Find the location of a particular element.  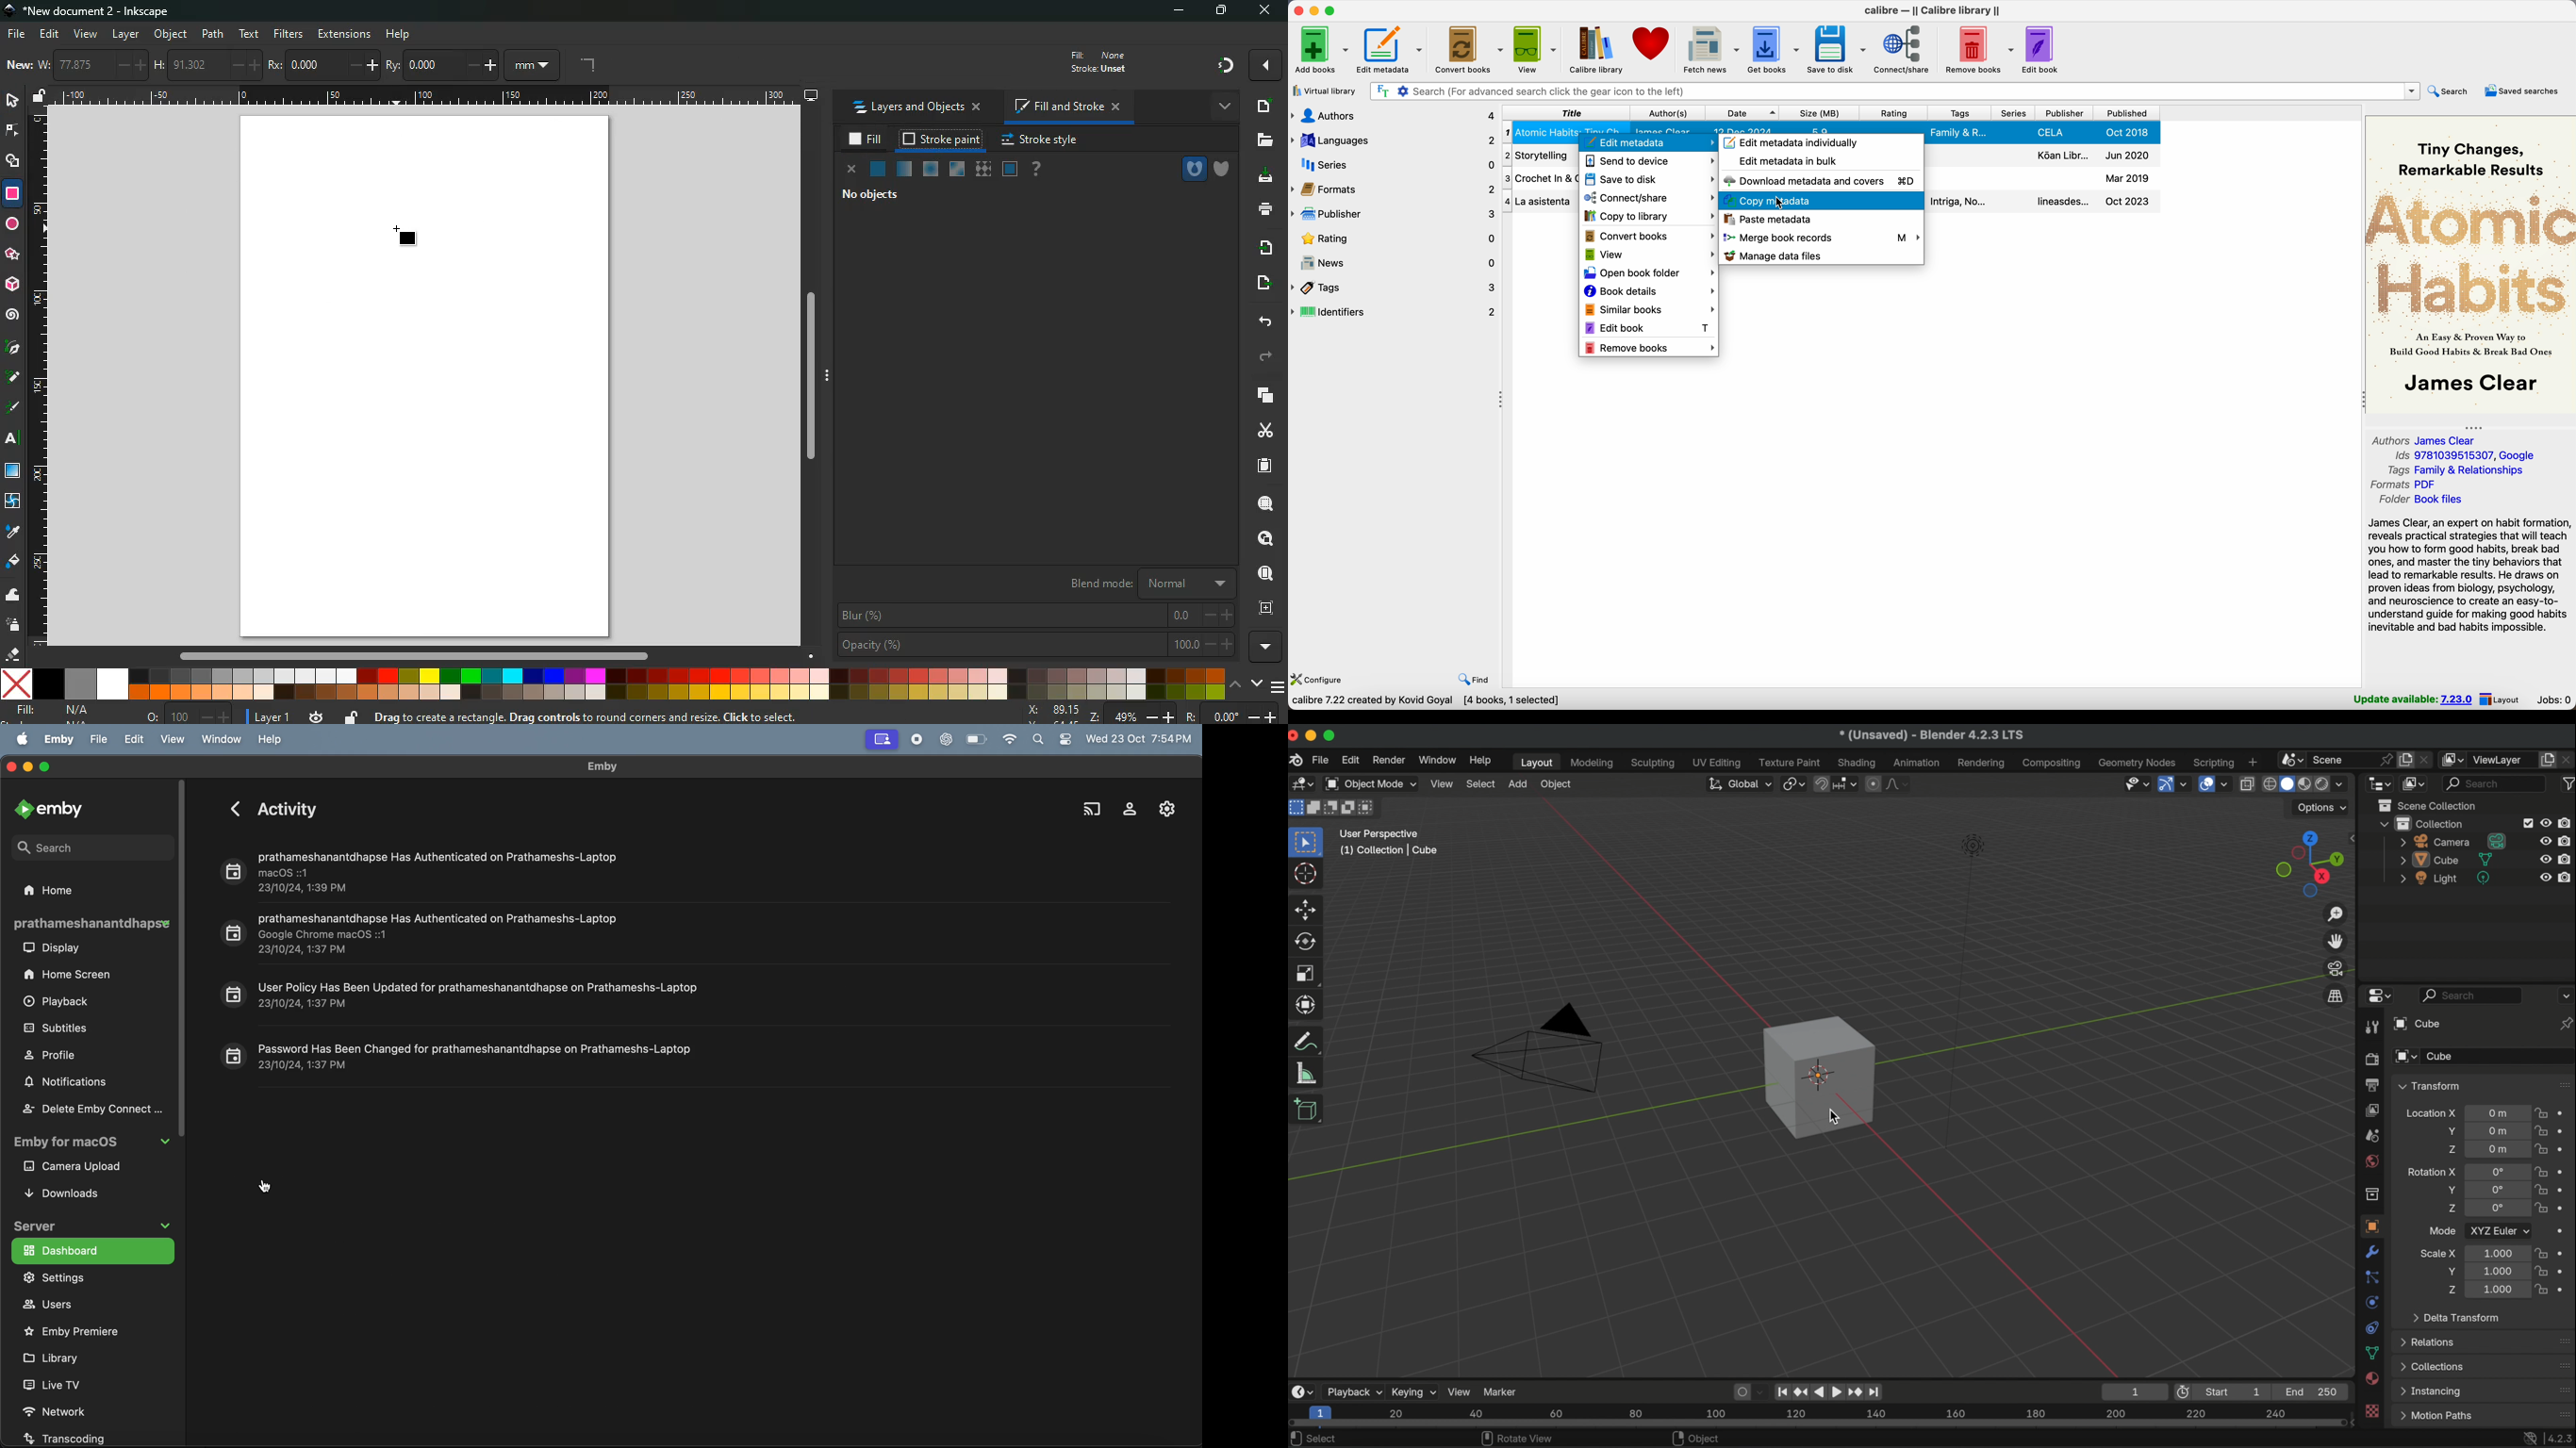

scale location is located at coordinates (2495, 1270).